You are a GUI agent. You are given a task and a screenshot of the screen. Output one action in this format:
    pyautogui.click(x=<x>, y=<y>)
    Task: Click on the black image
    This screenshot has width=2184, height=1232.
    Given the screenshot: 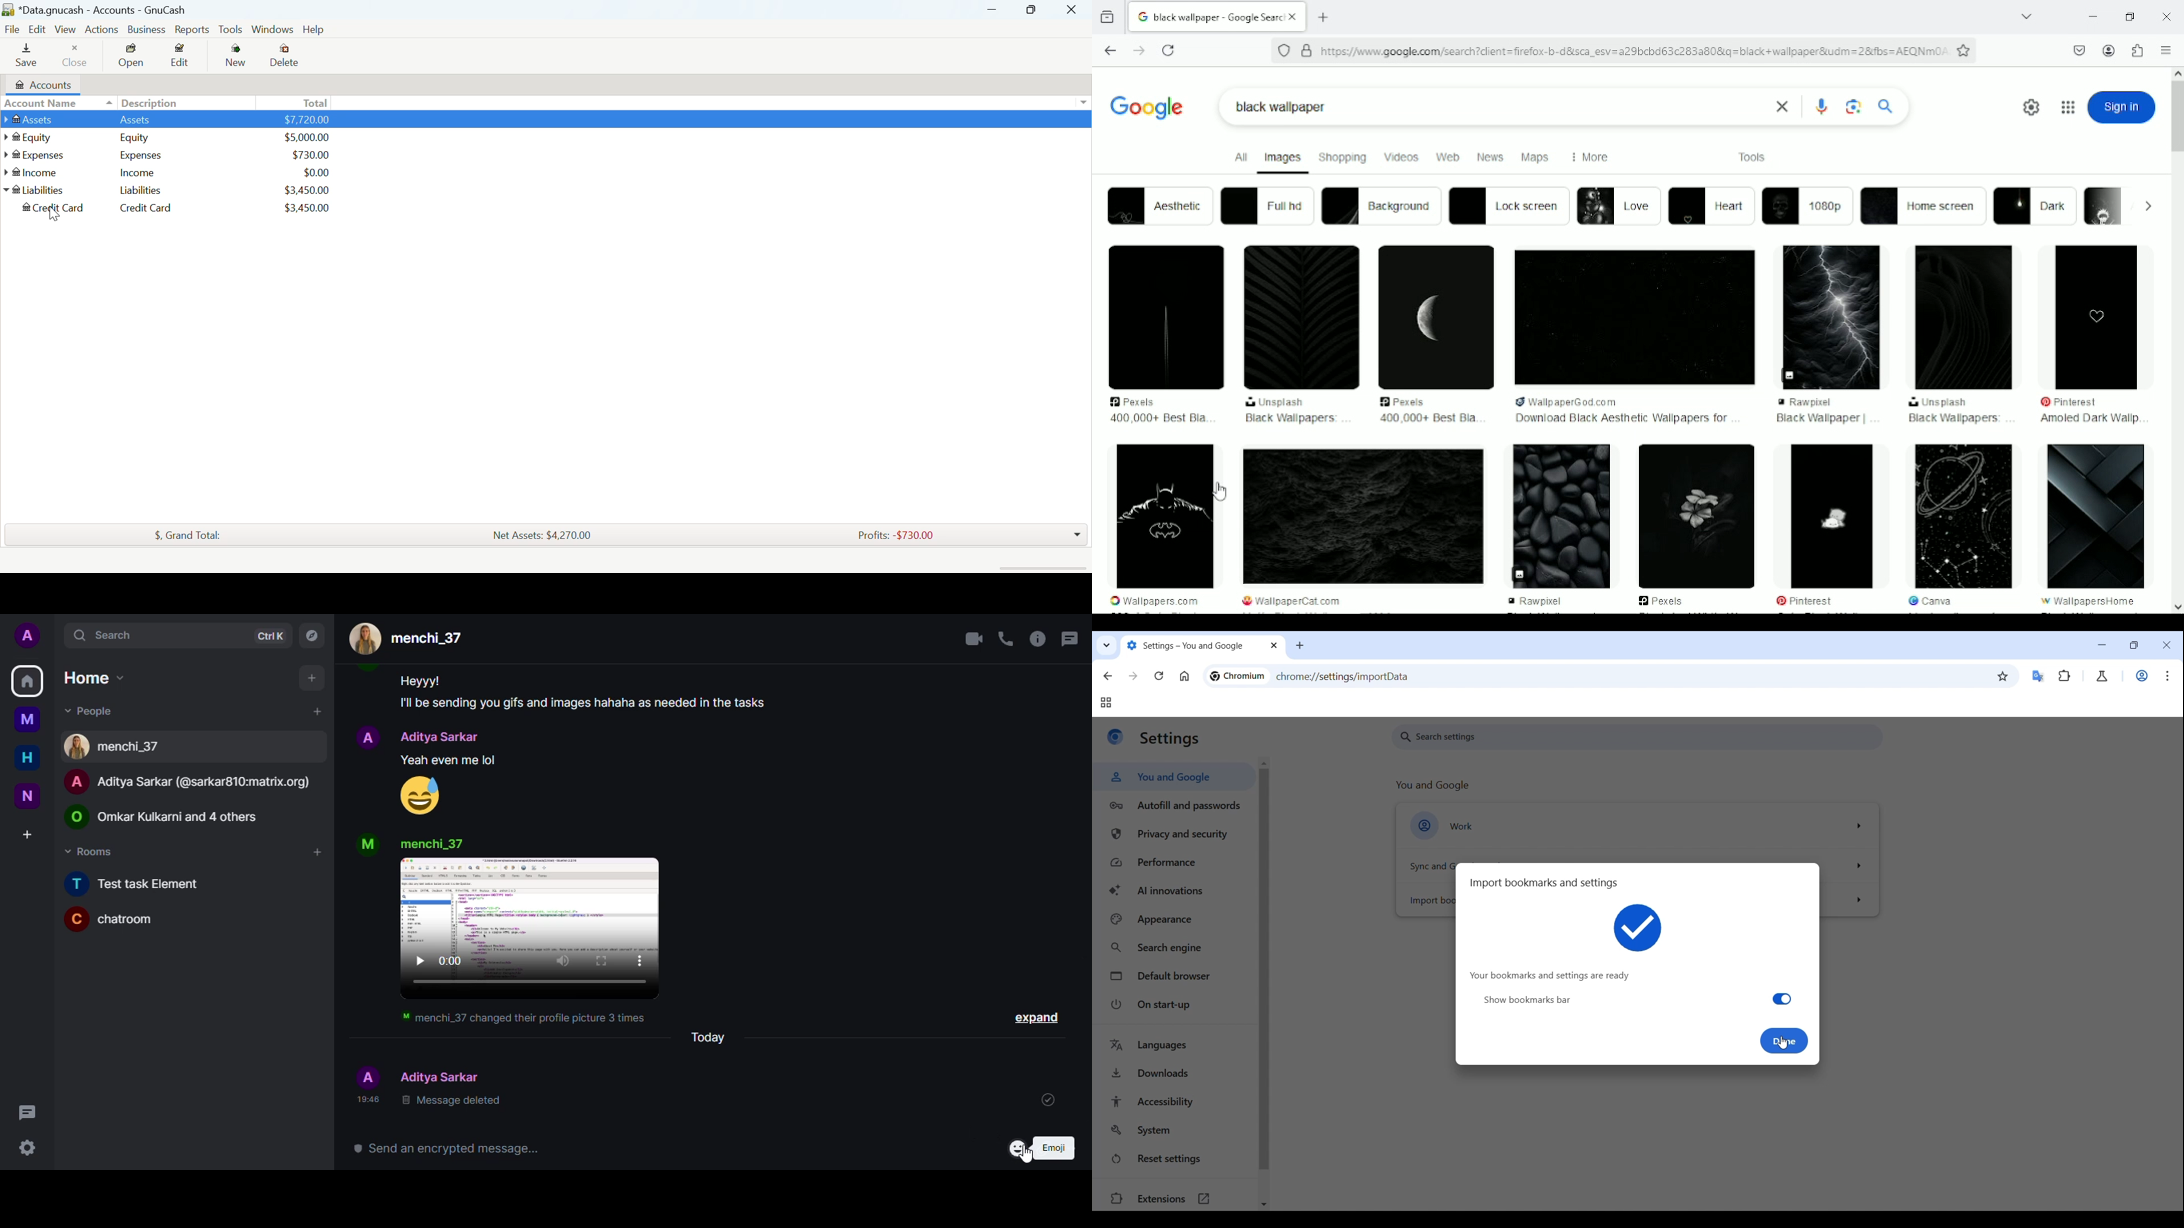 What is the action you would take?
    pyautogui.click(x=1301, y=318)
    